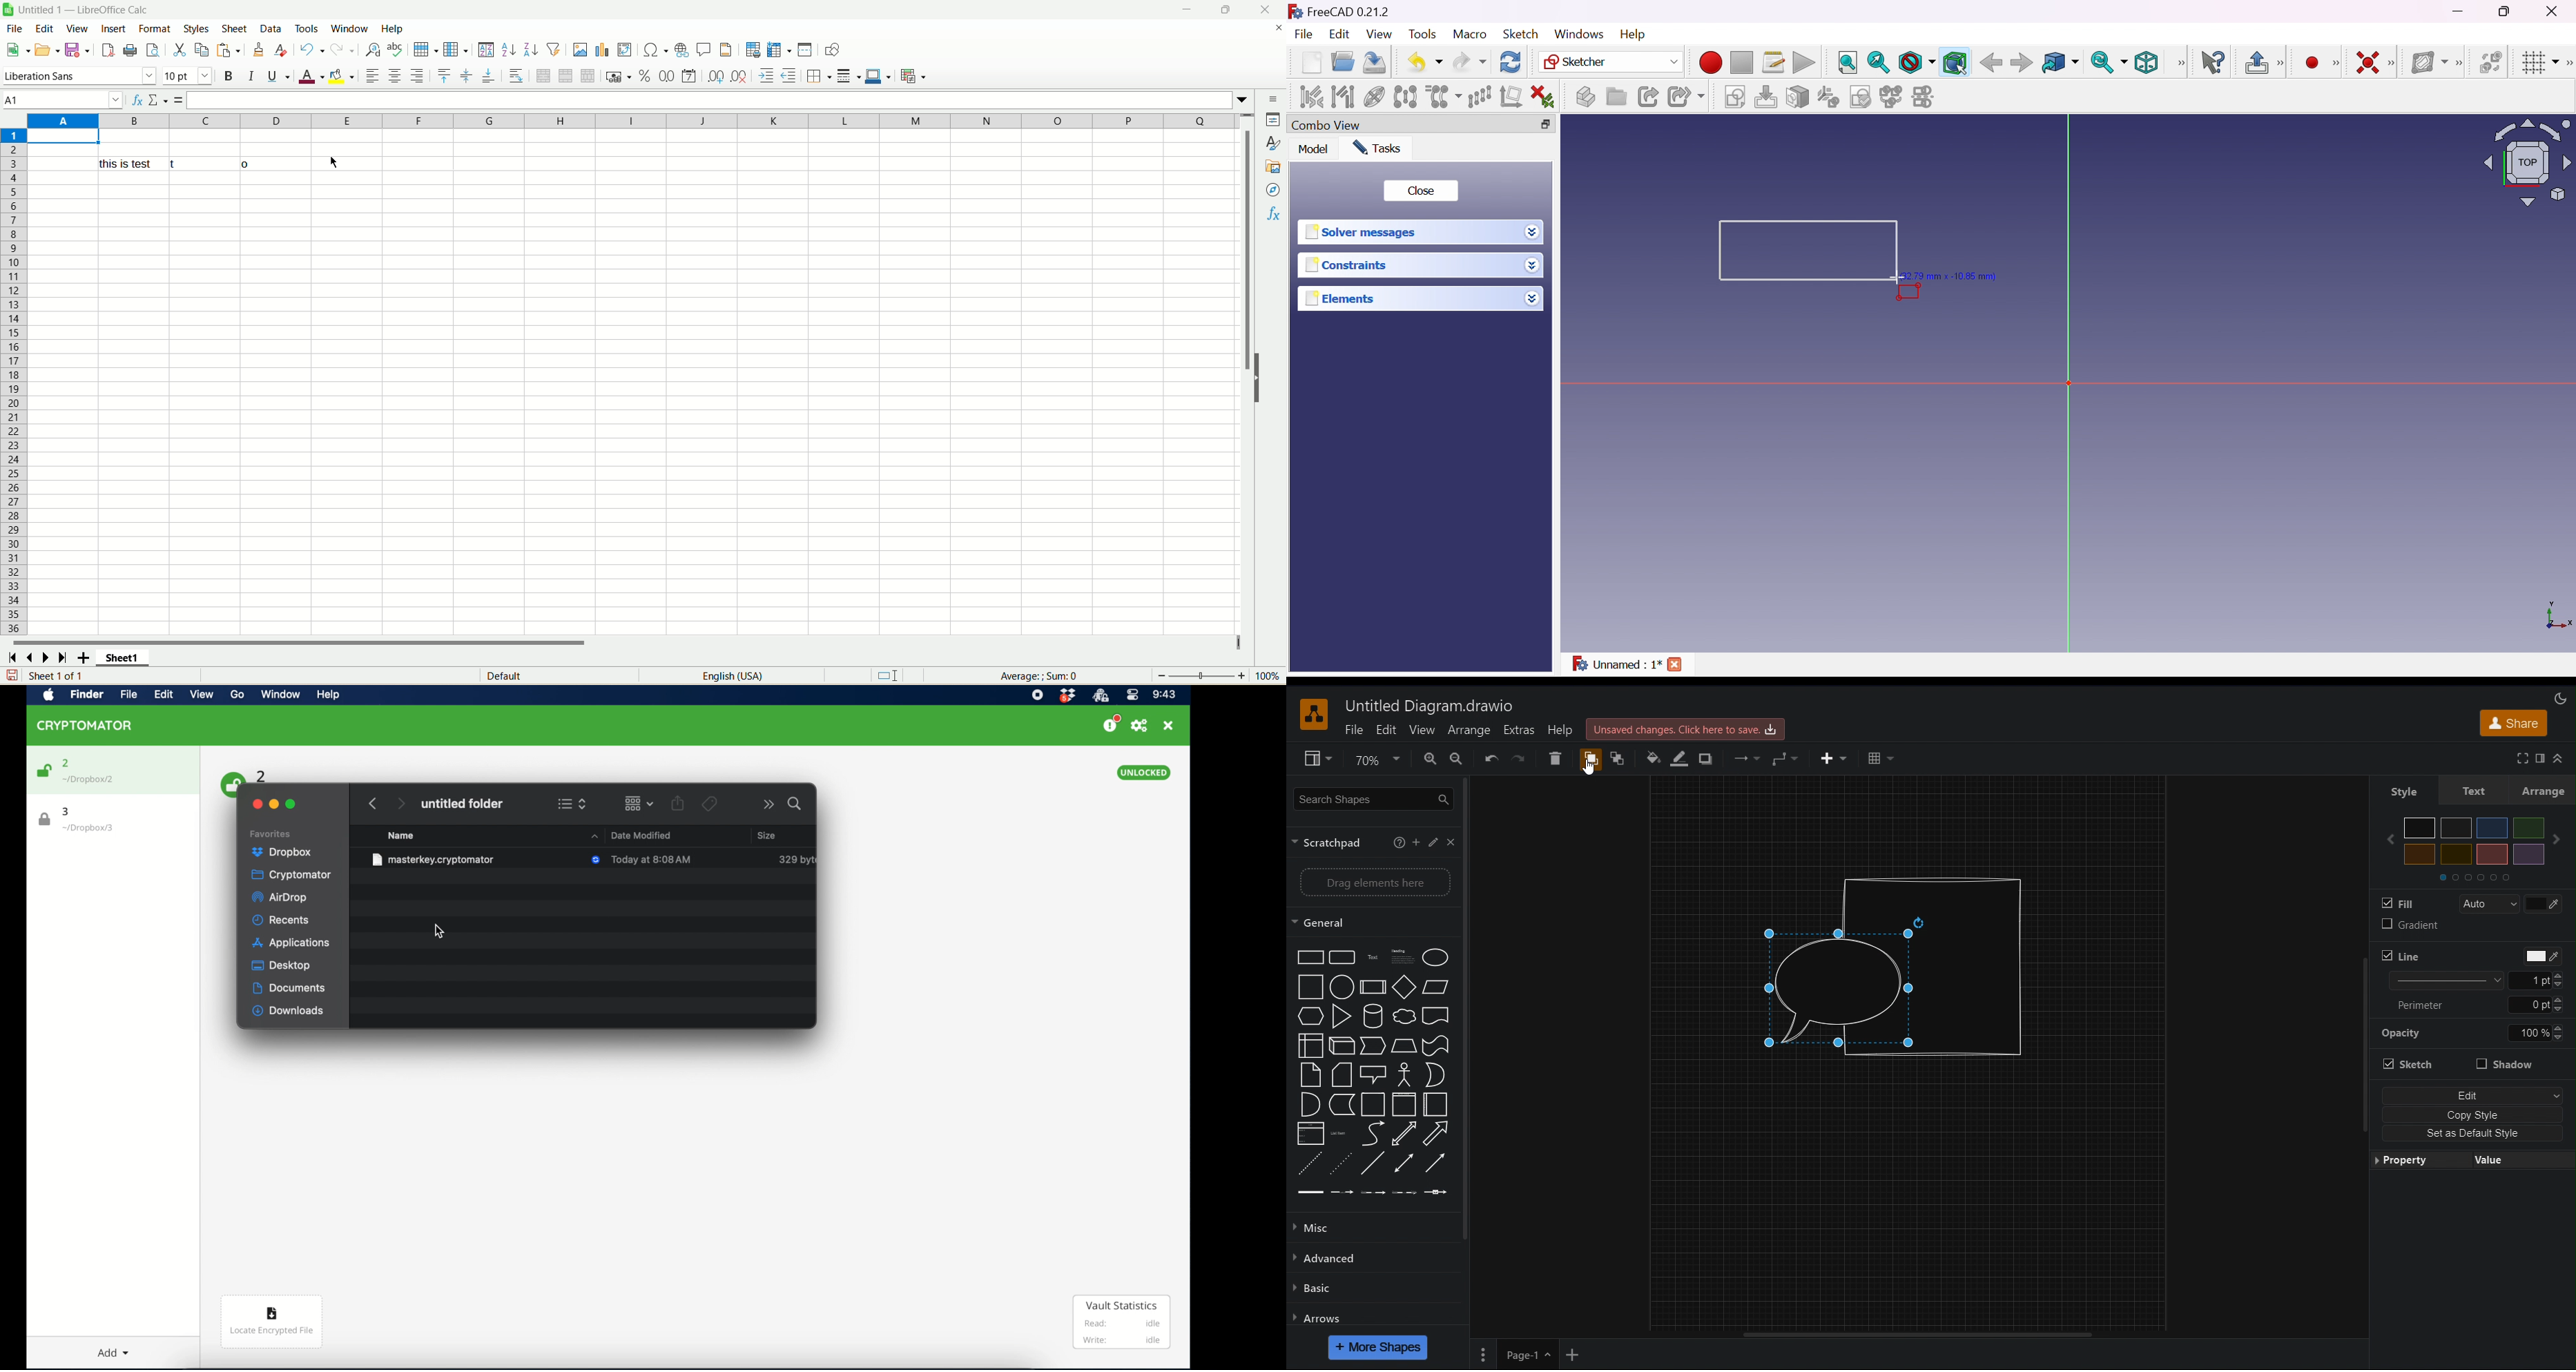  What do you see at coordinates (75, 48) in the screenshot?
I see `save` at bounding box center [75, 48].